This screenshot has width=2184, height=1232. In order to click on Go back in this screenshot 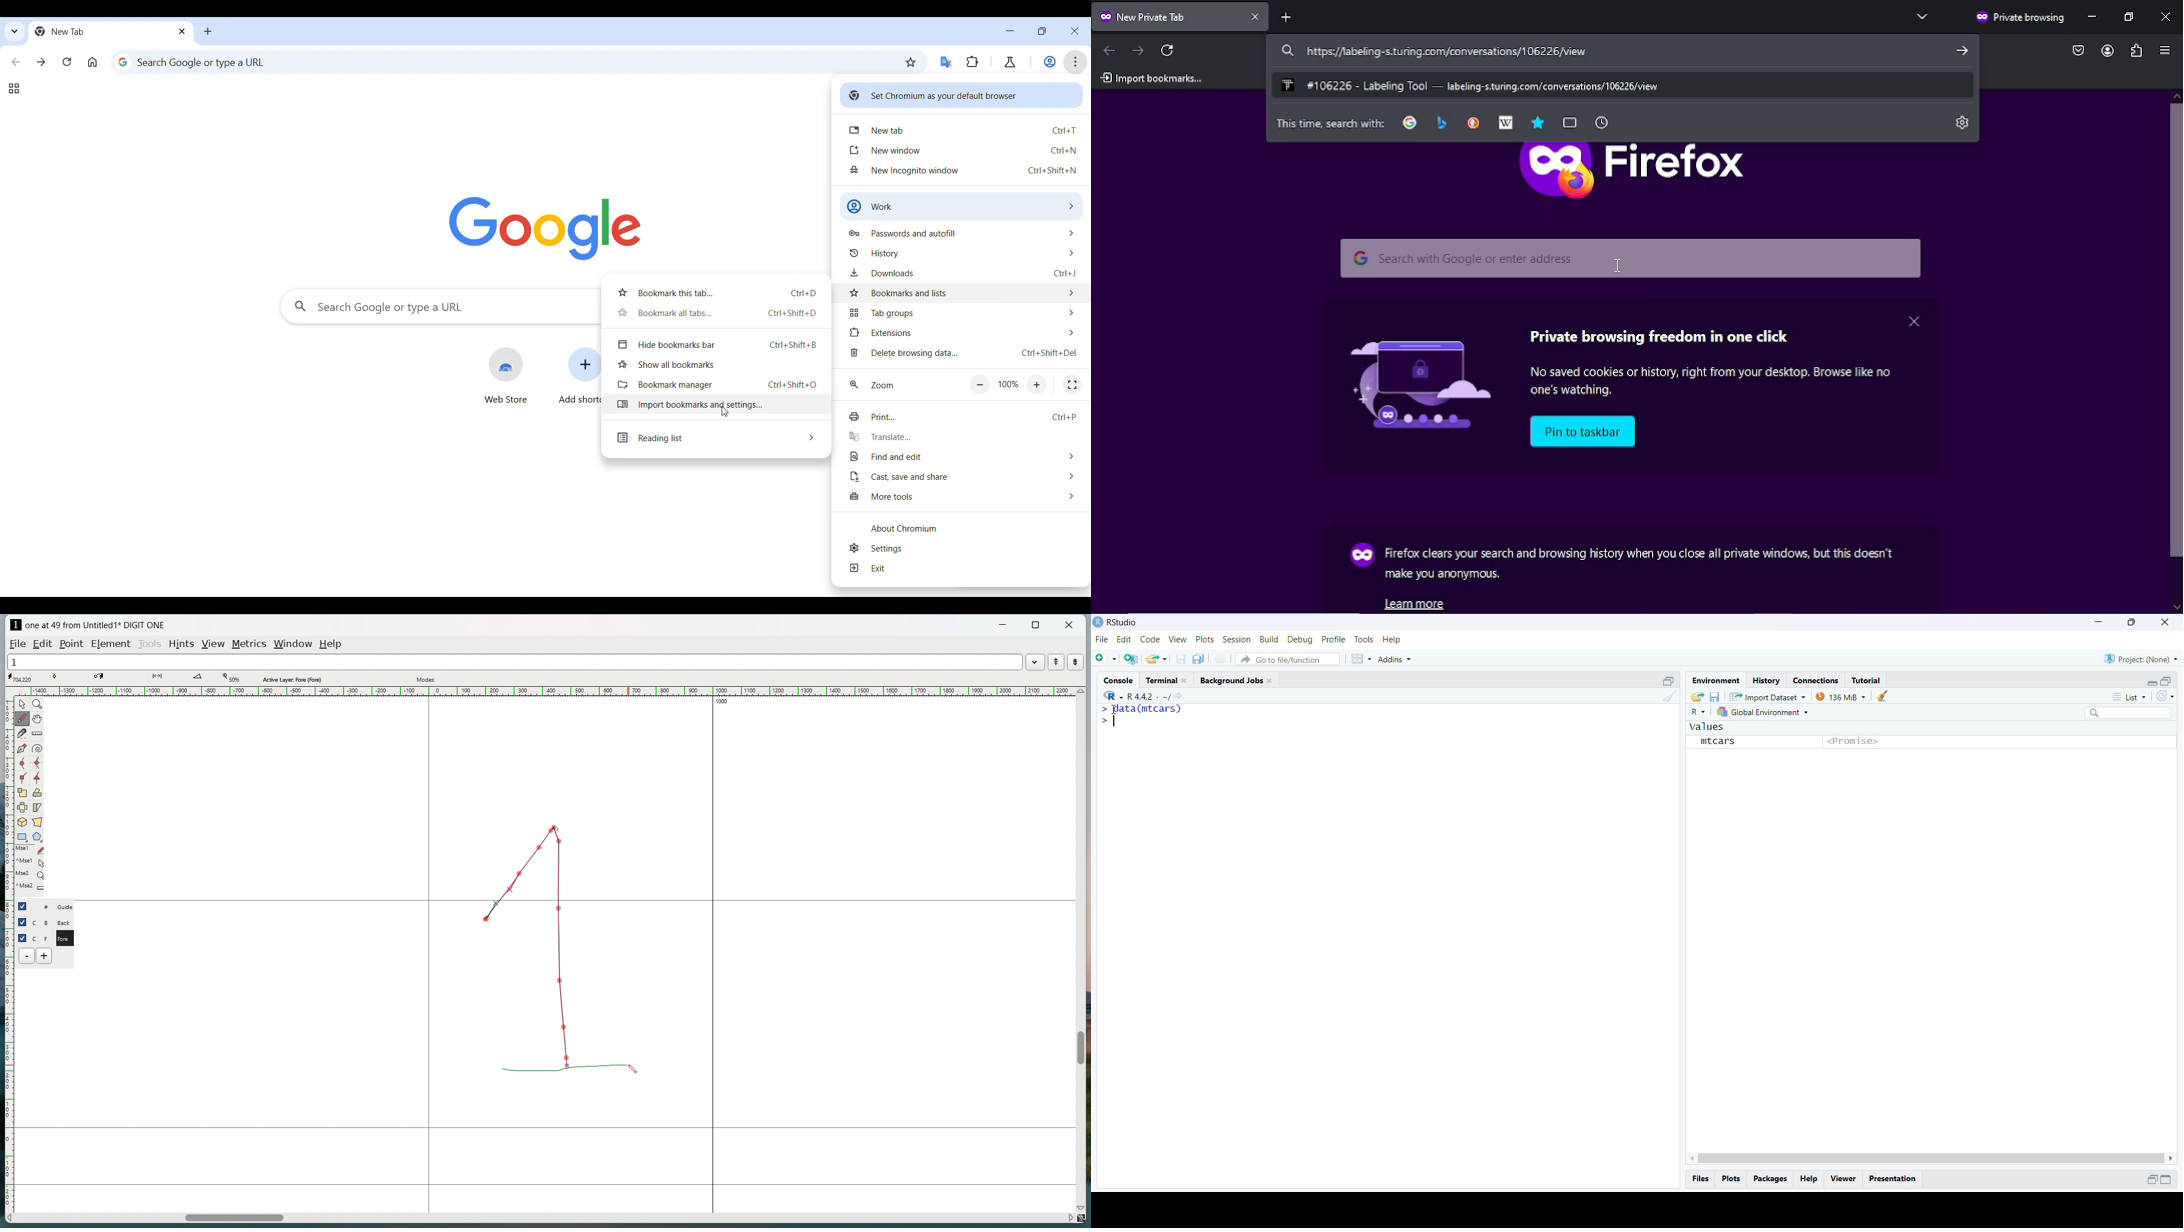, I will do `click(16, 62)`.